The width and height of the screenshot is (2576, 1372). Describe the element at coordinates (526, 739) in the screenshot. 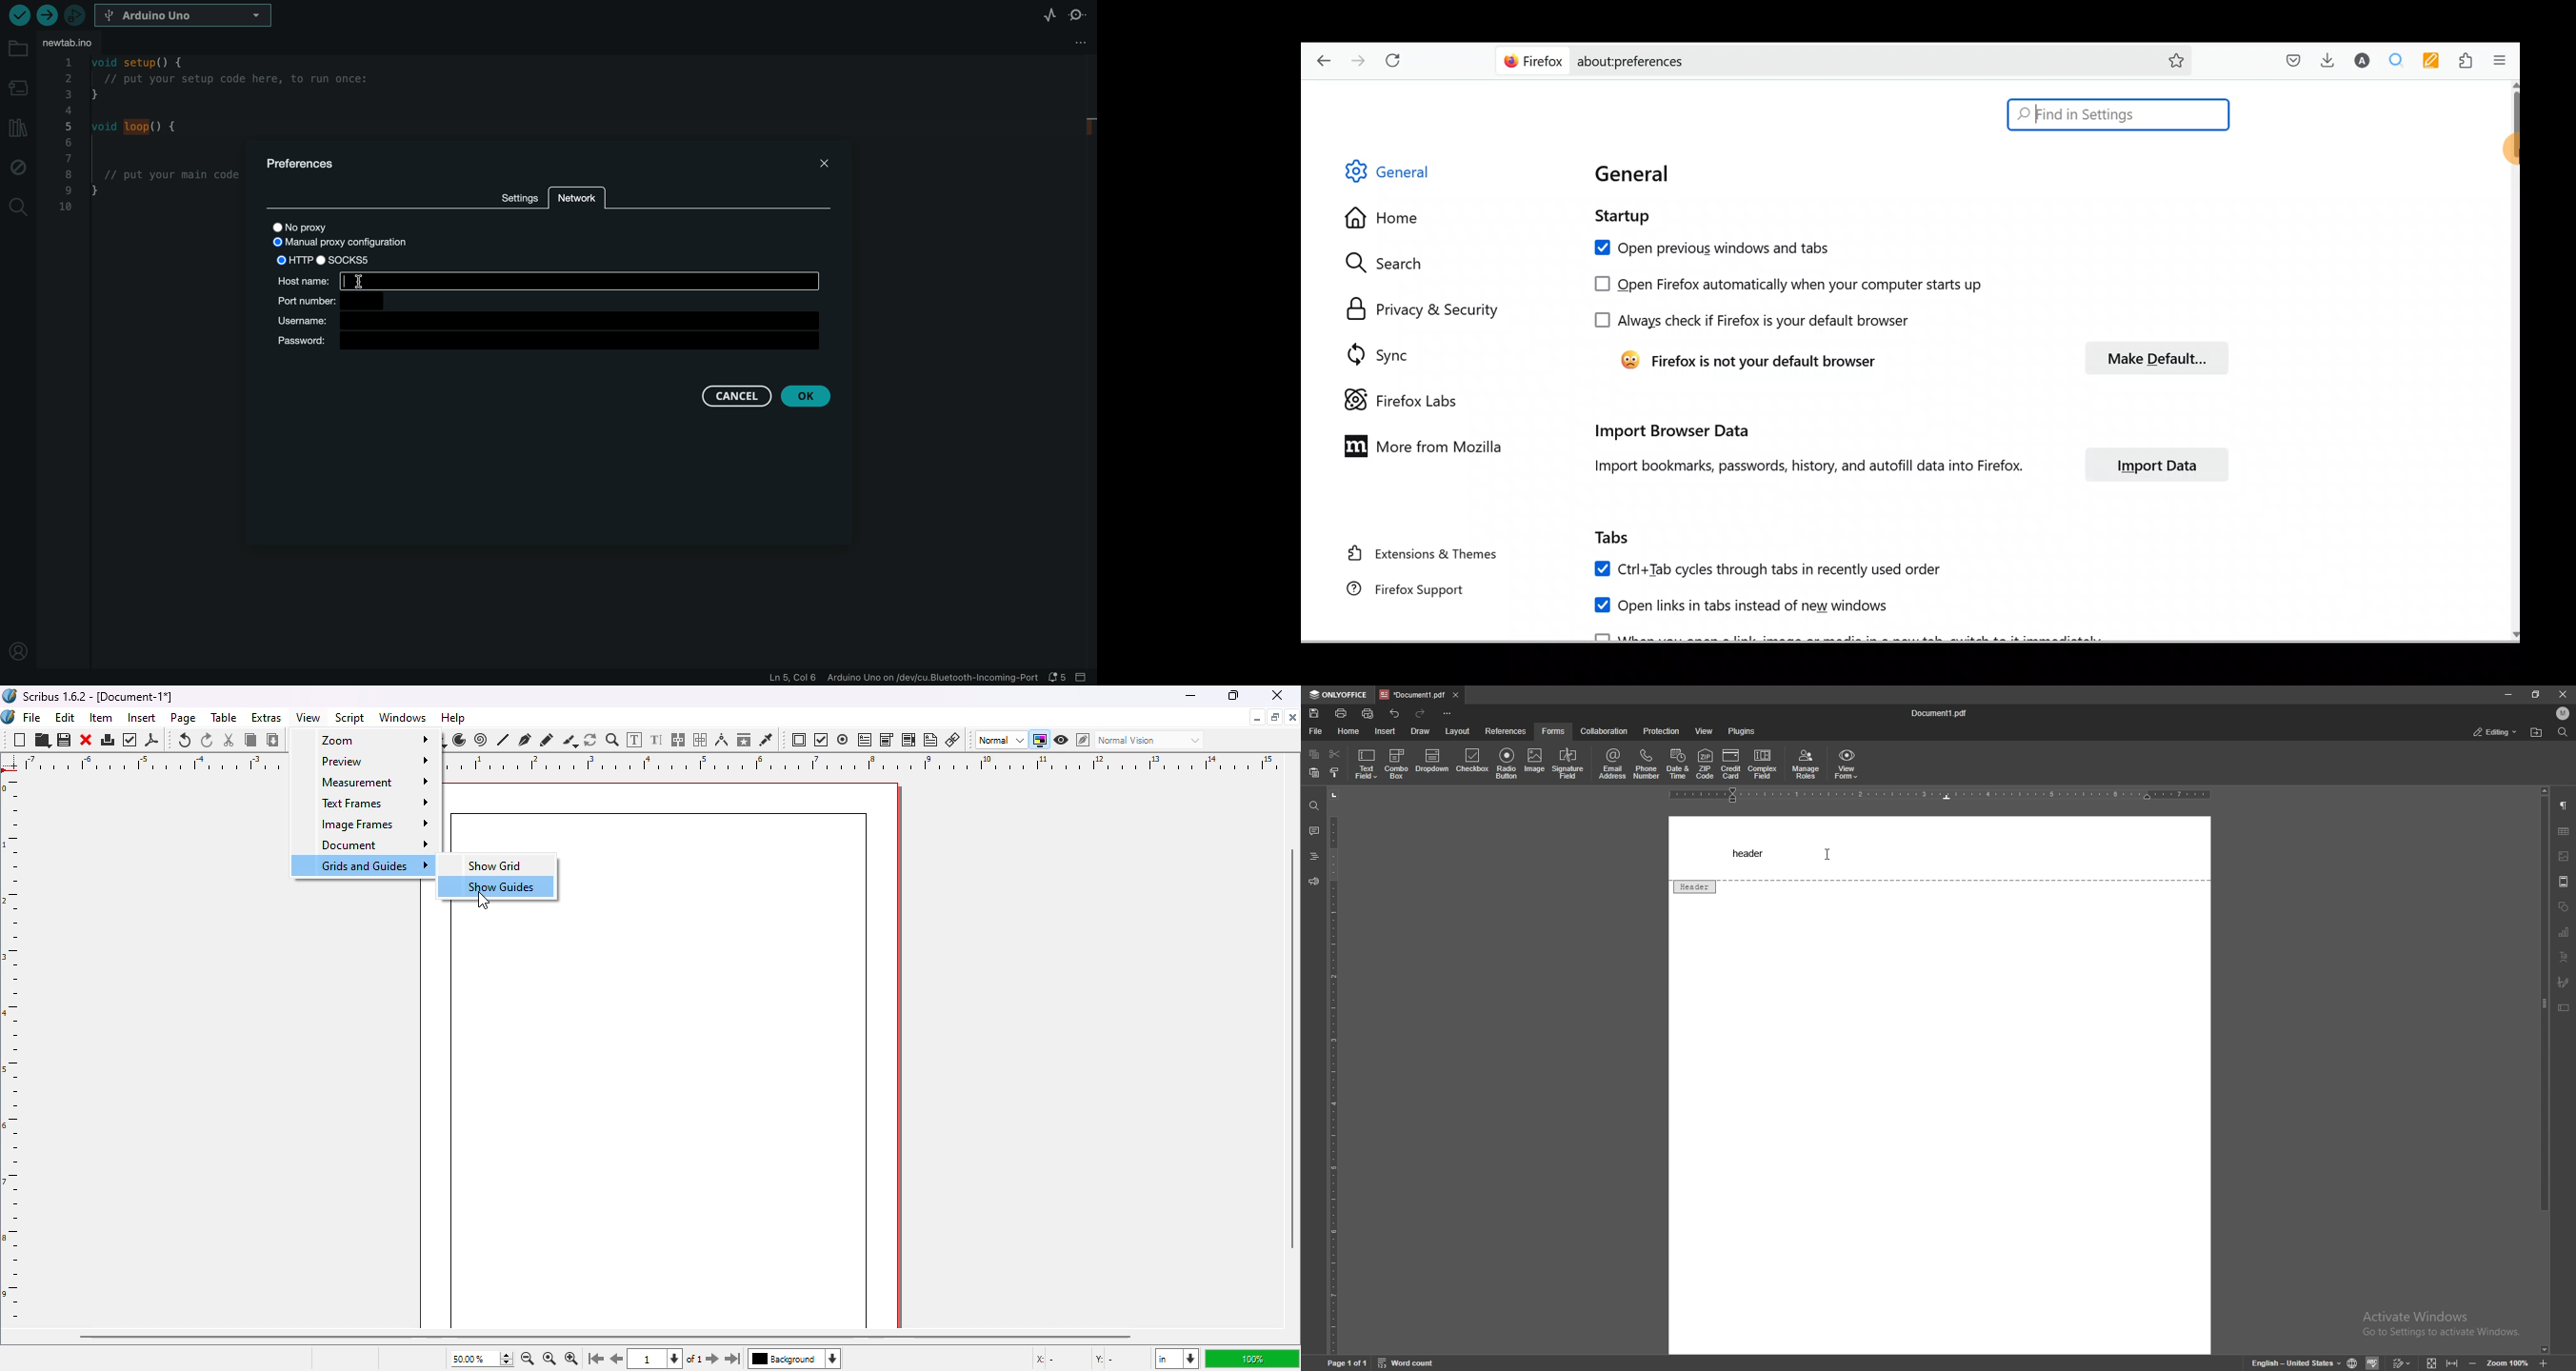

I see `bezier curve` at that location.